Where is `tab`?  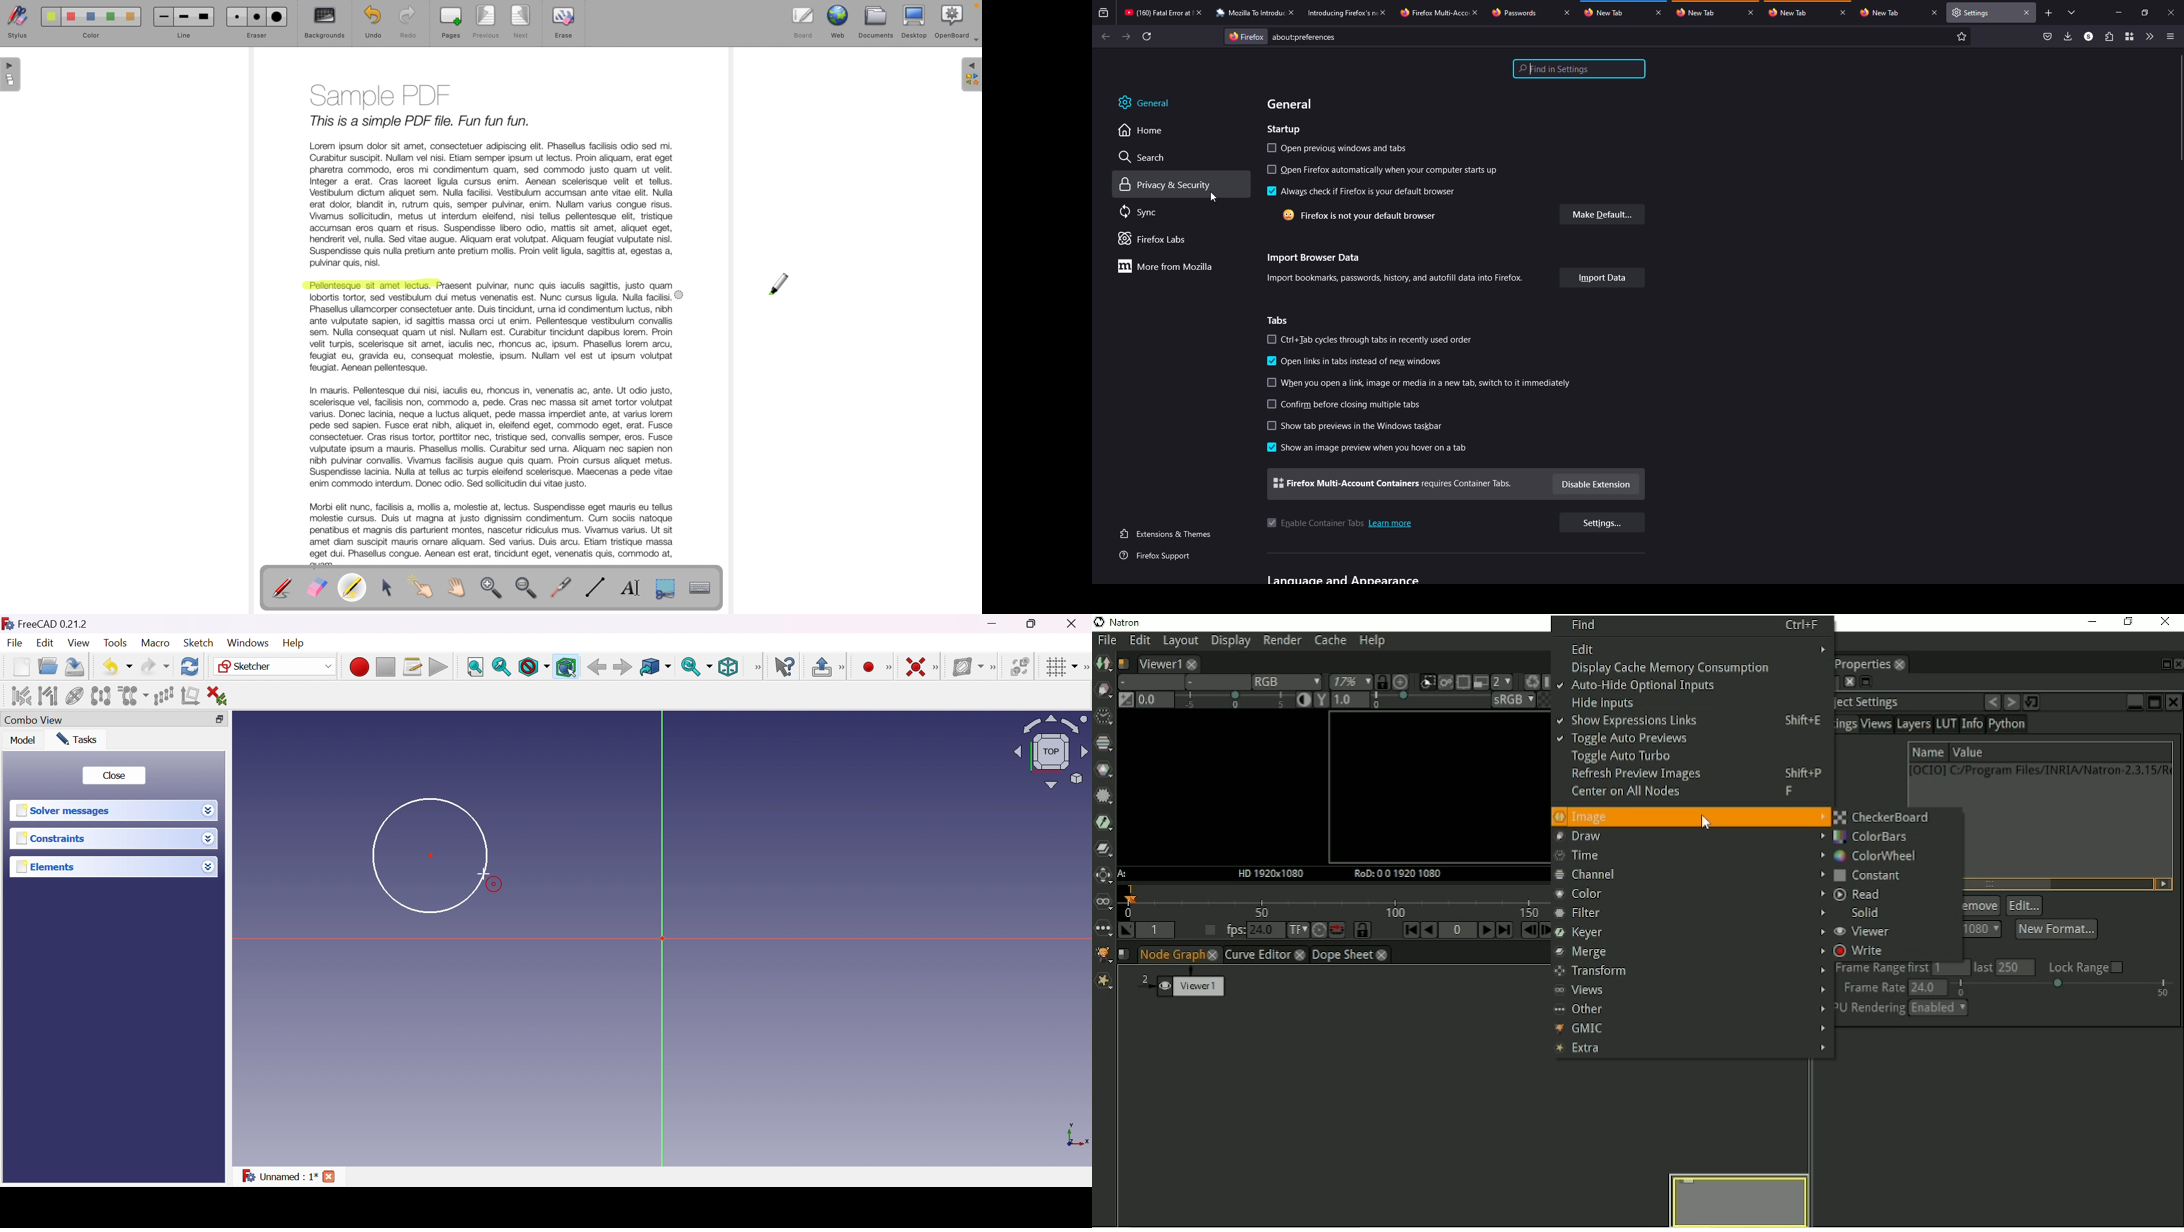
tab is located at coordinates (1157, 12).